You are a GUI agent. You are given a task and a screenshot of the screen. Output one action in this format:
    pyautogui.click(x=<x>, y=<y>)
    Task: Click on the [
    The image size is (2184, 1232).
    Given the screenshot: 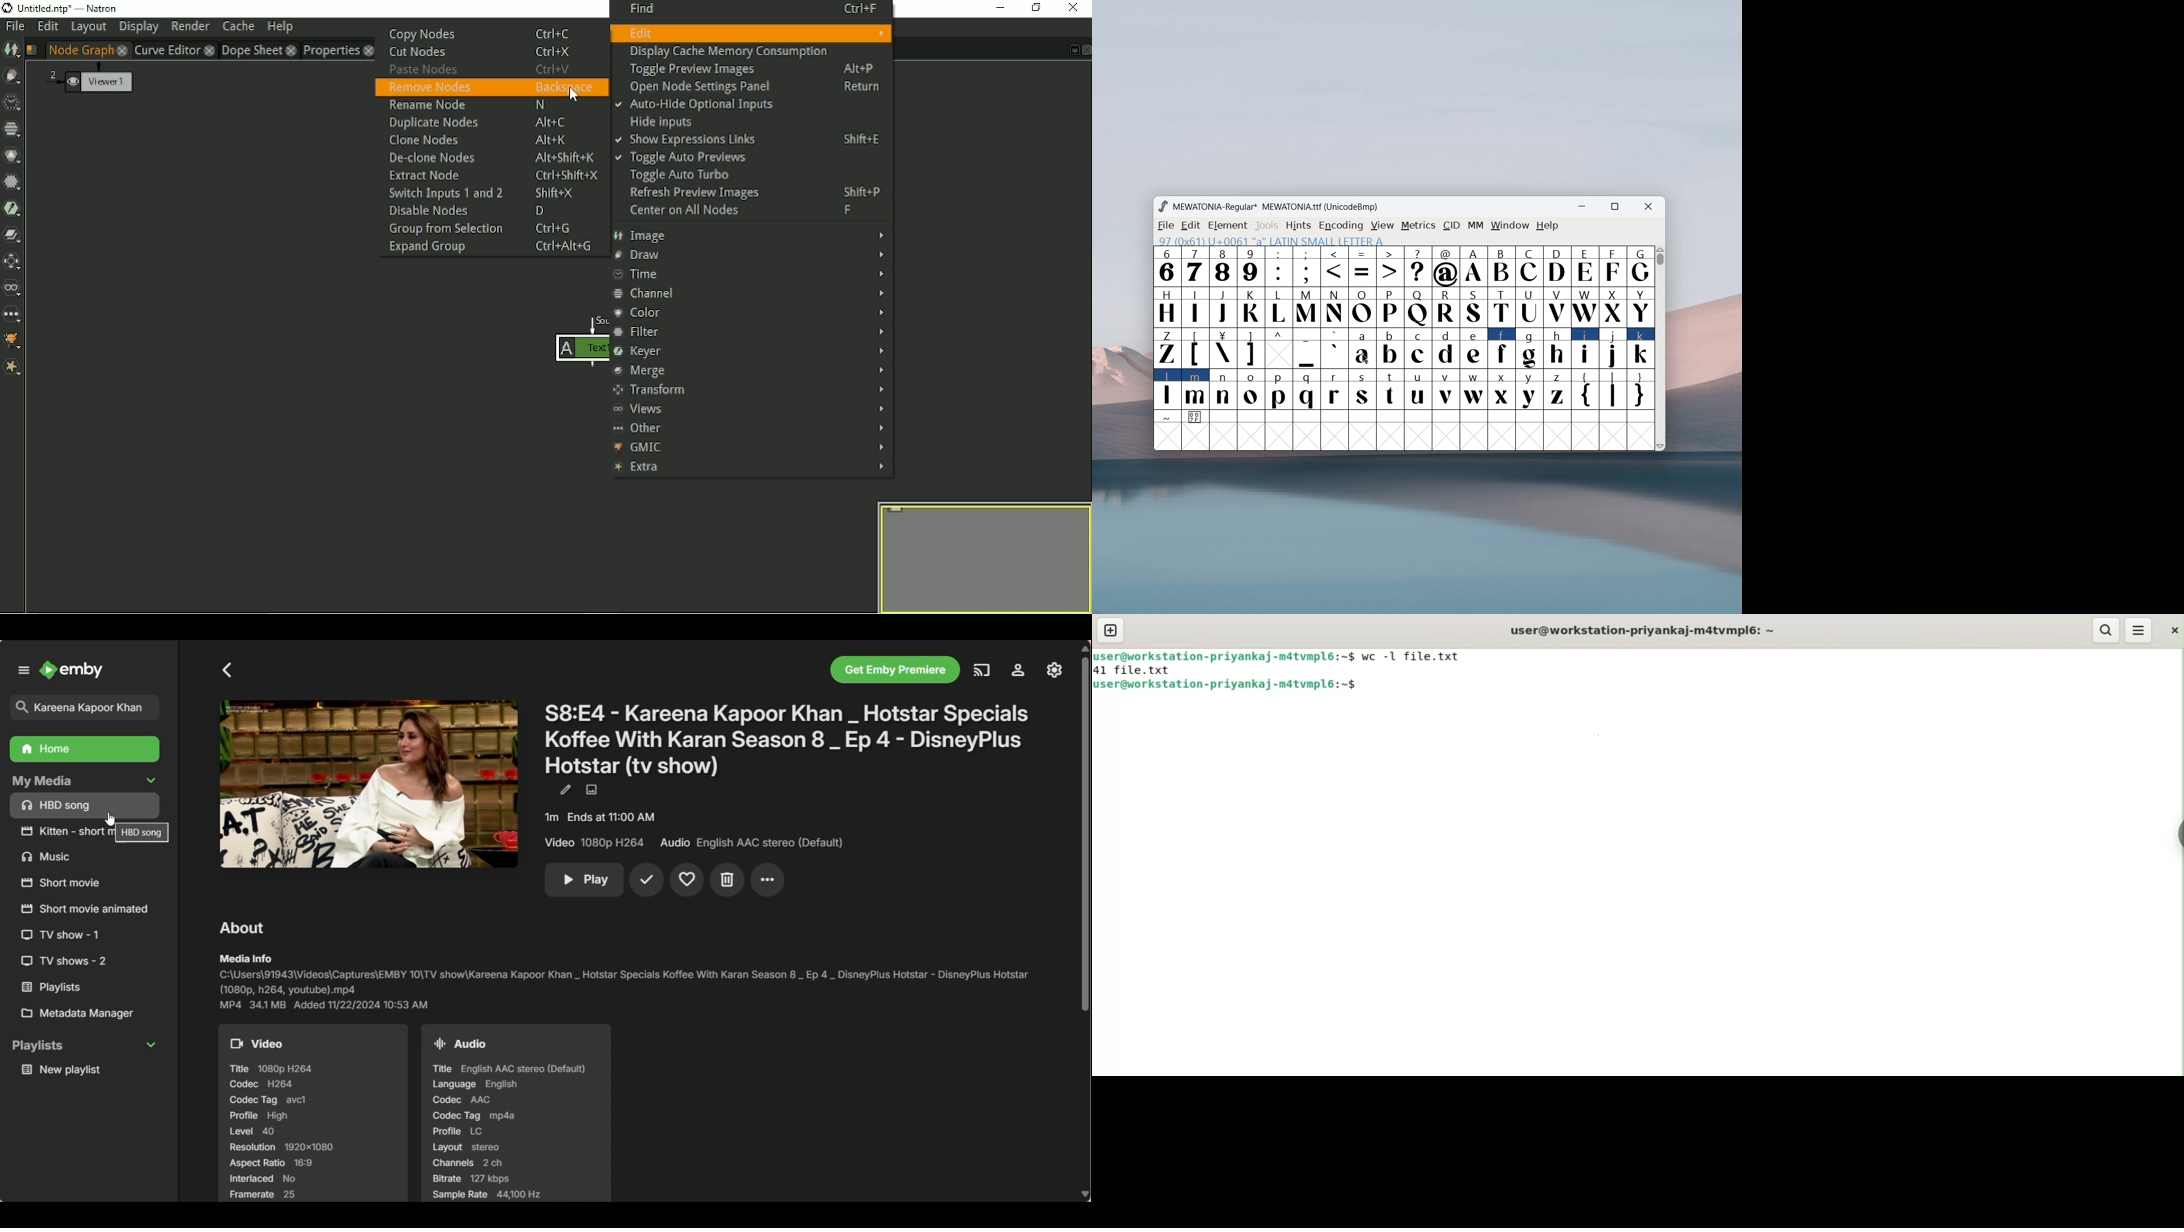 What is the action you would take?
    pyautogui.click(x=1195, y=349)
    